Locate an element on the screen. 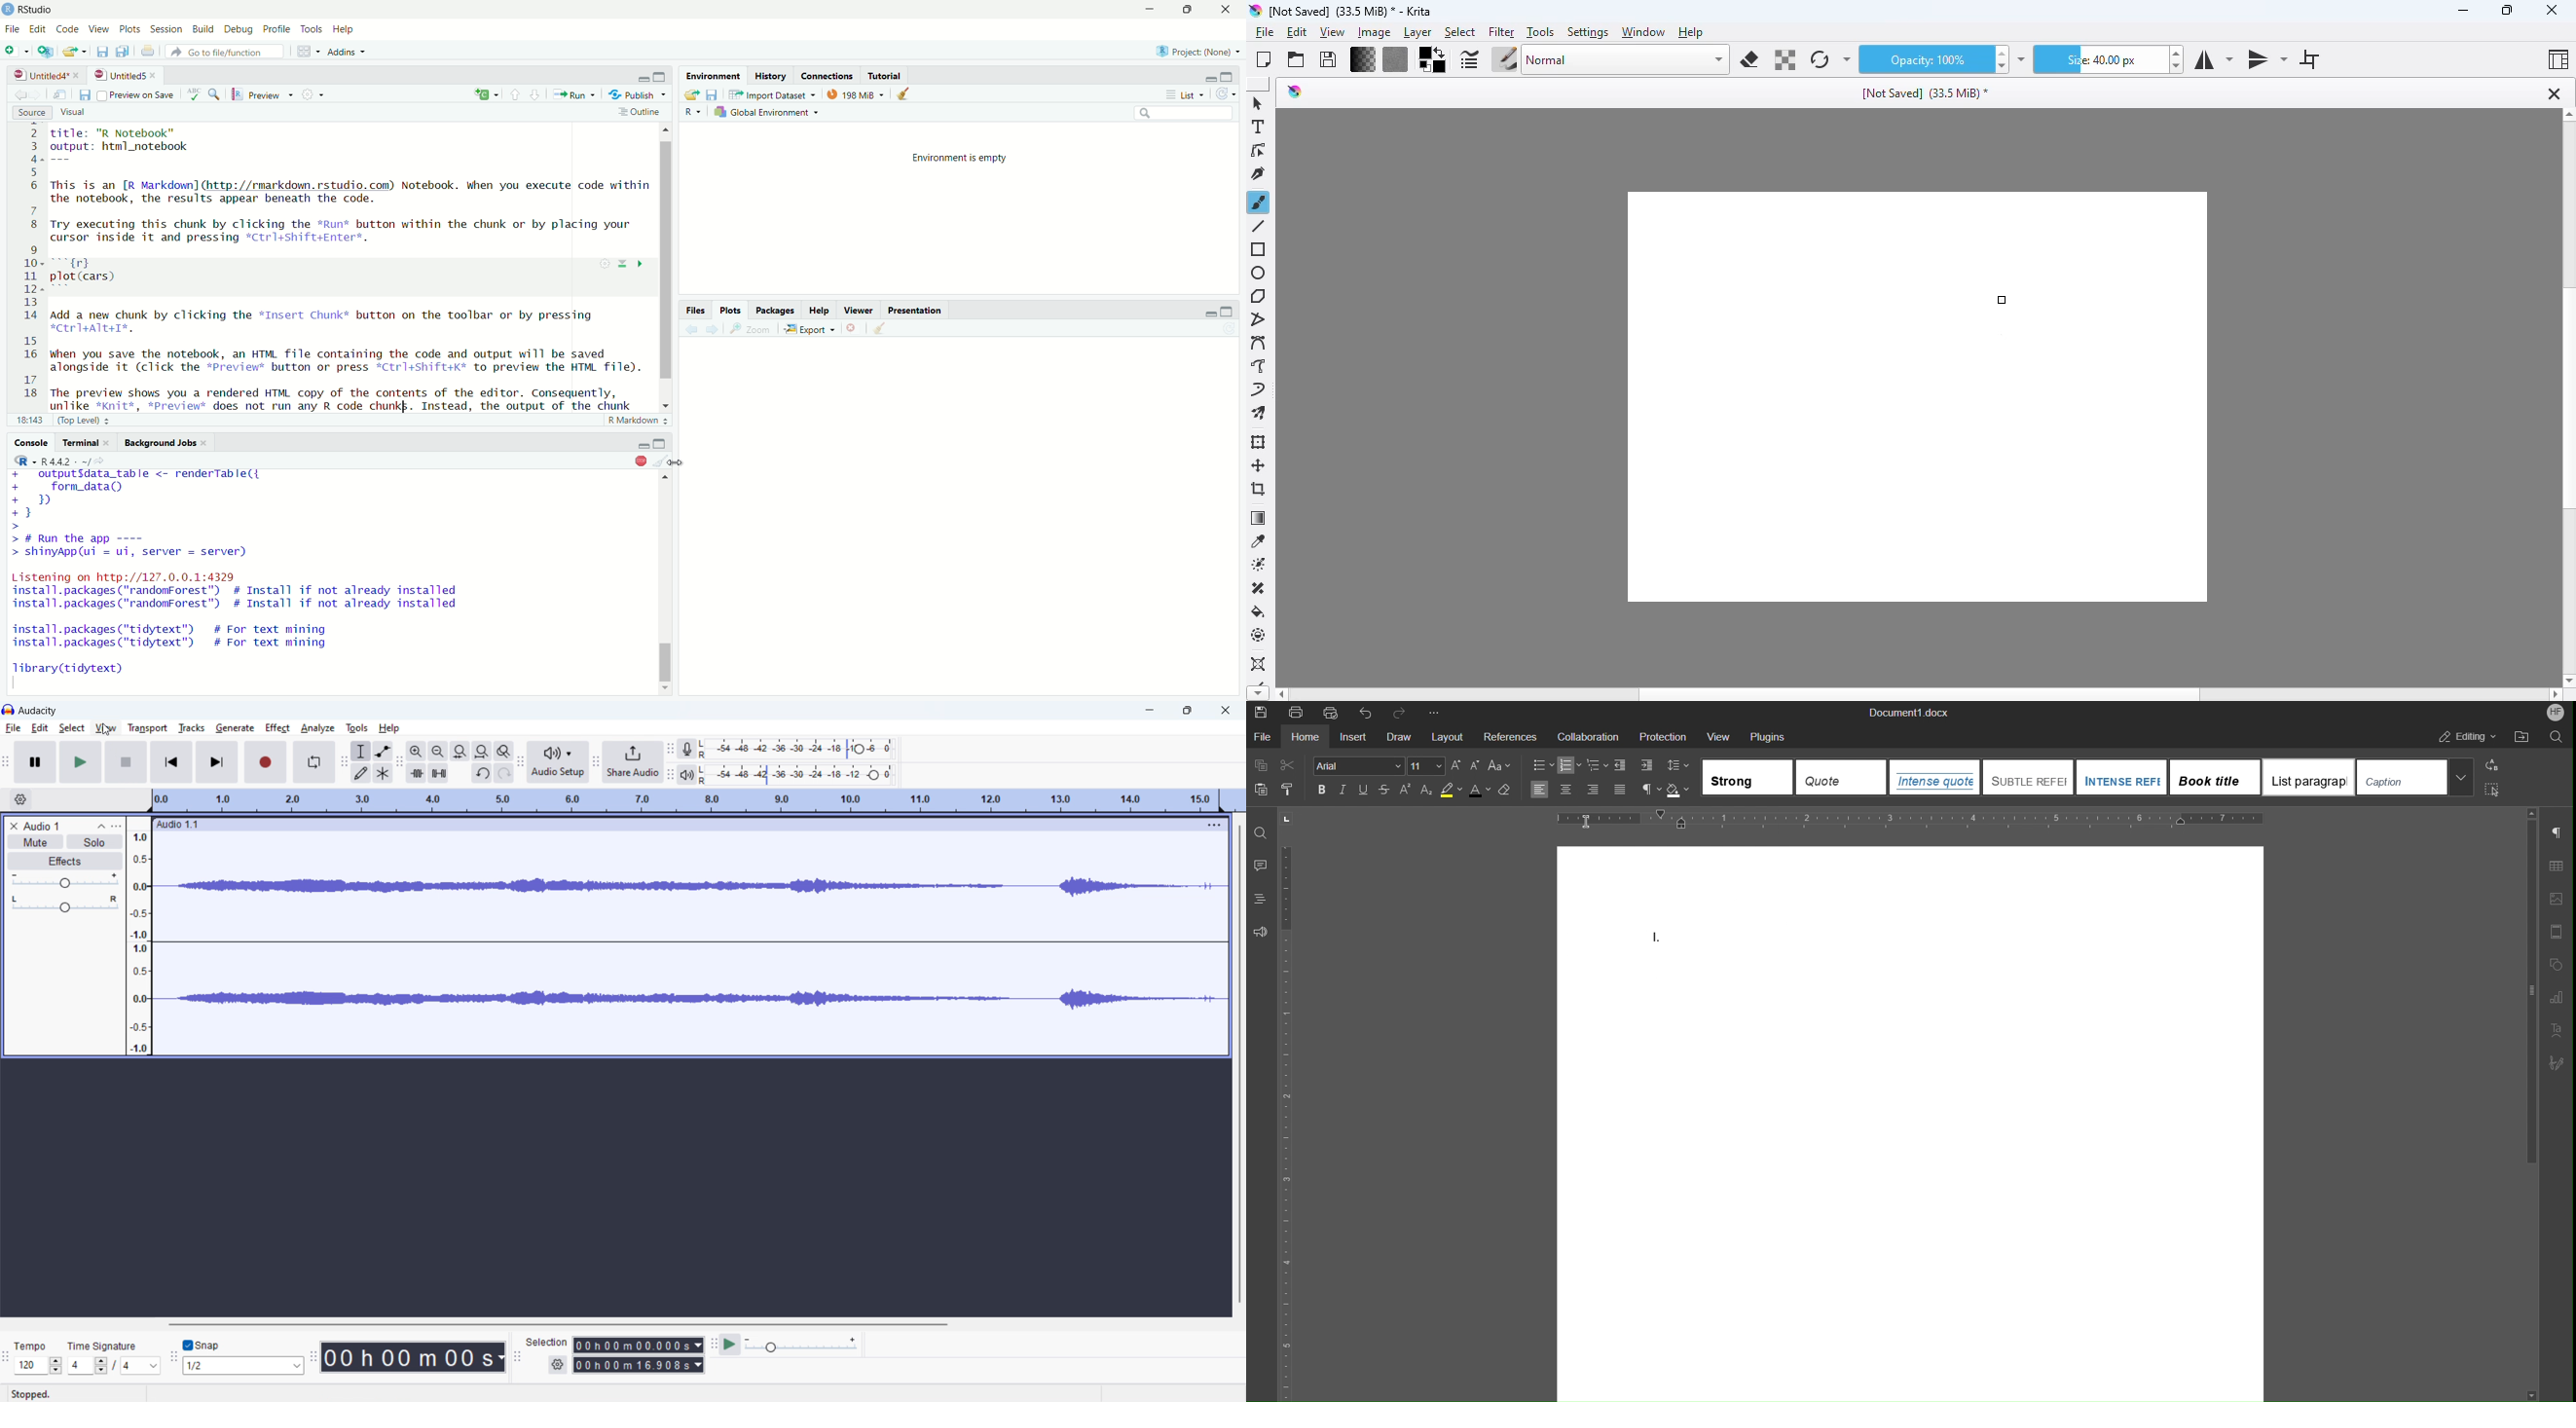  maximize is located at coordinates (661, 77).